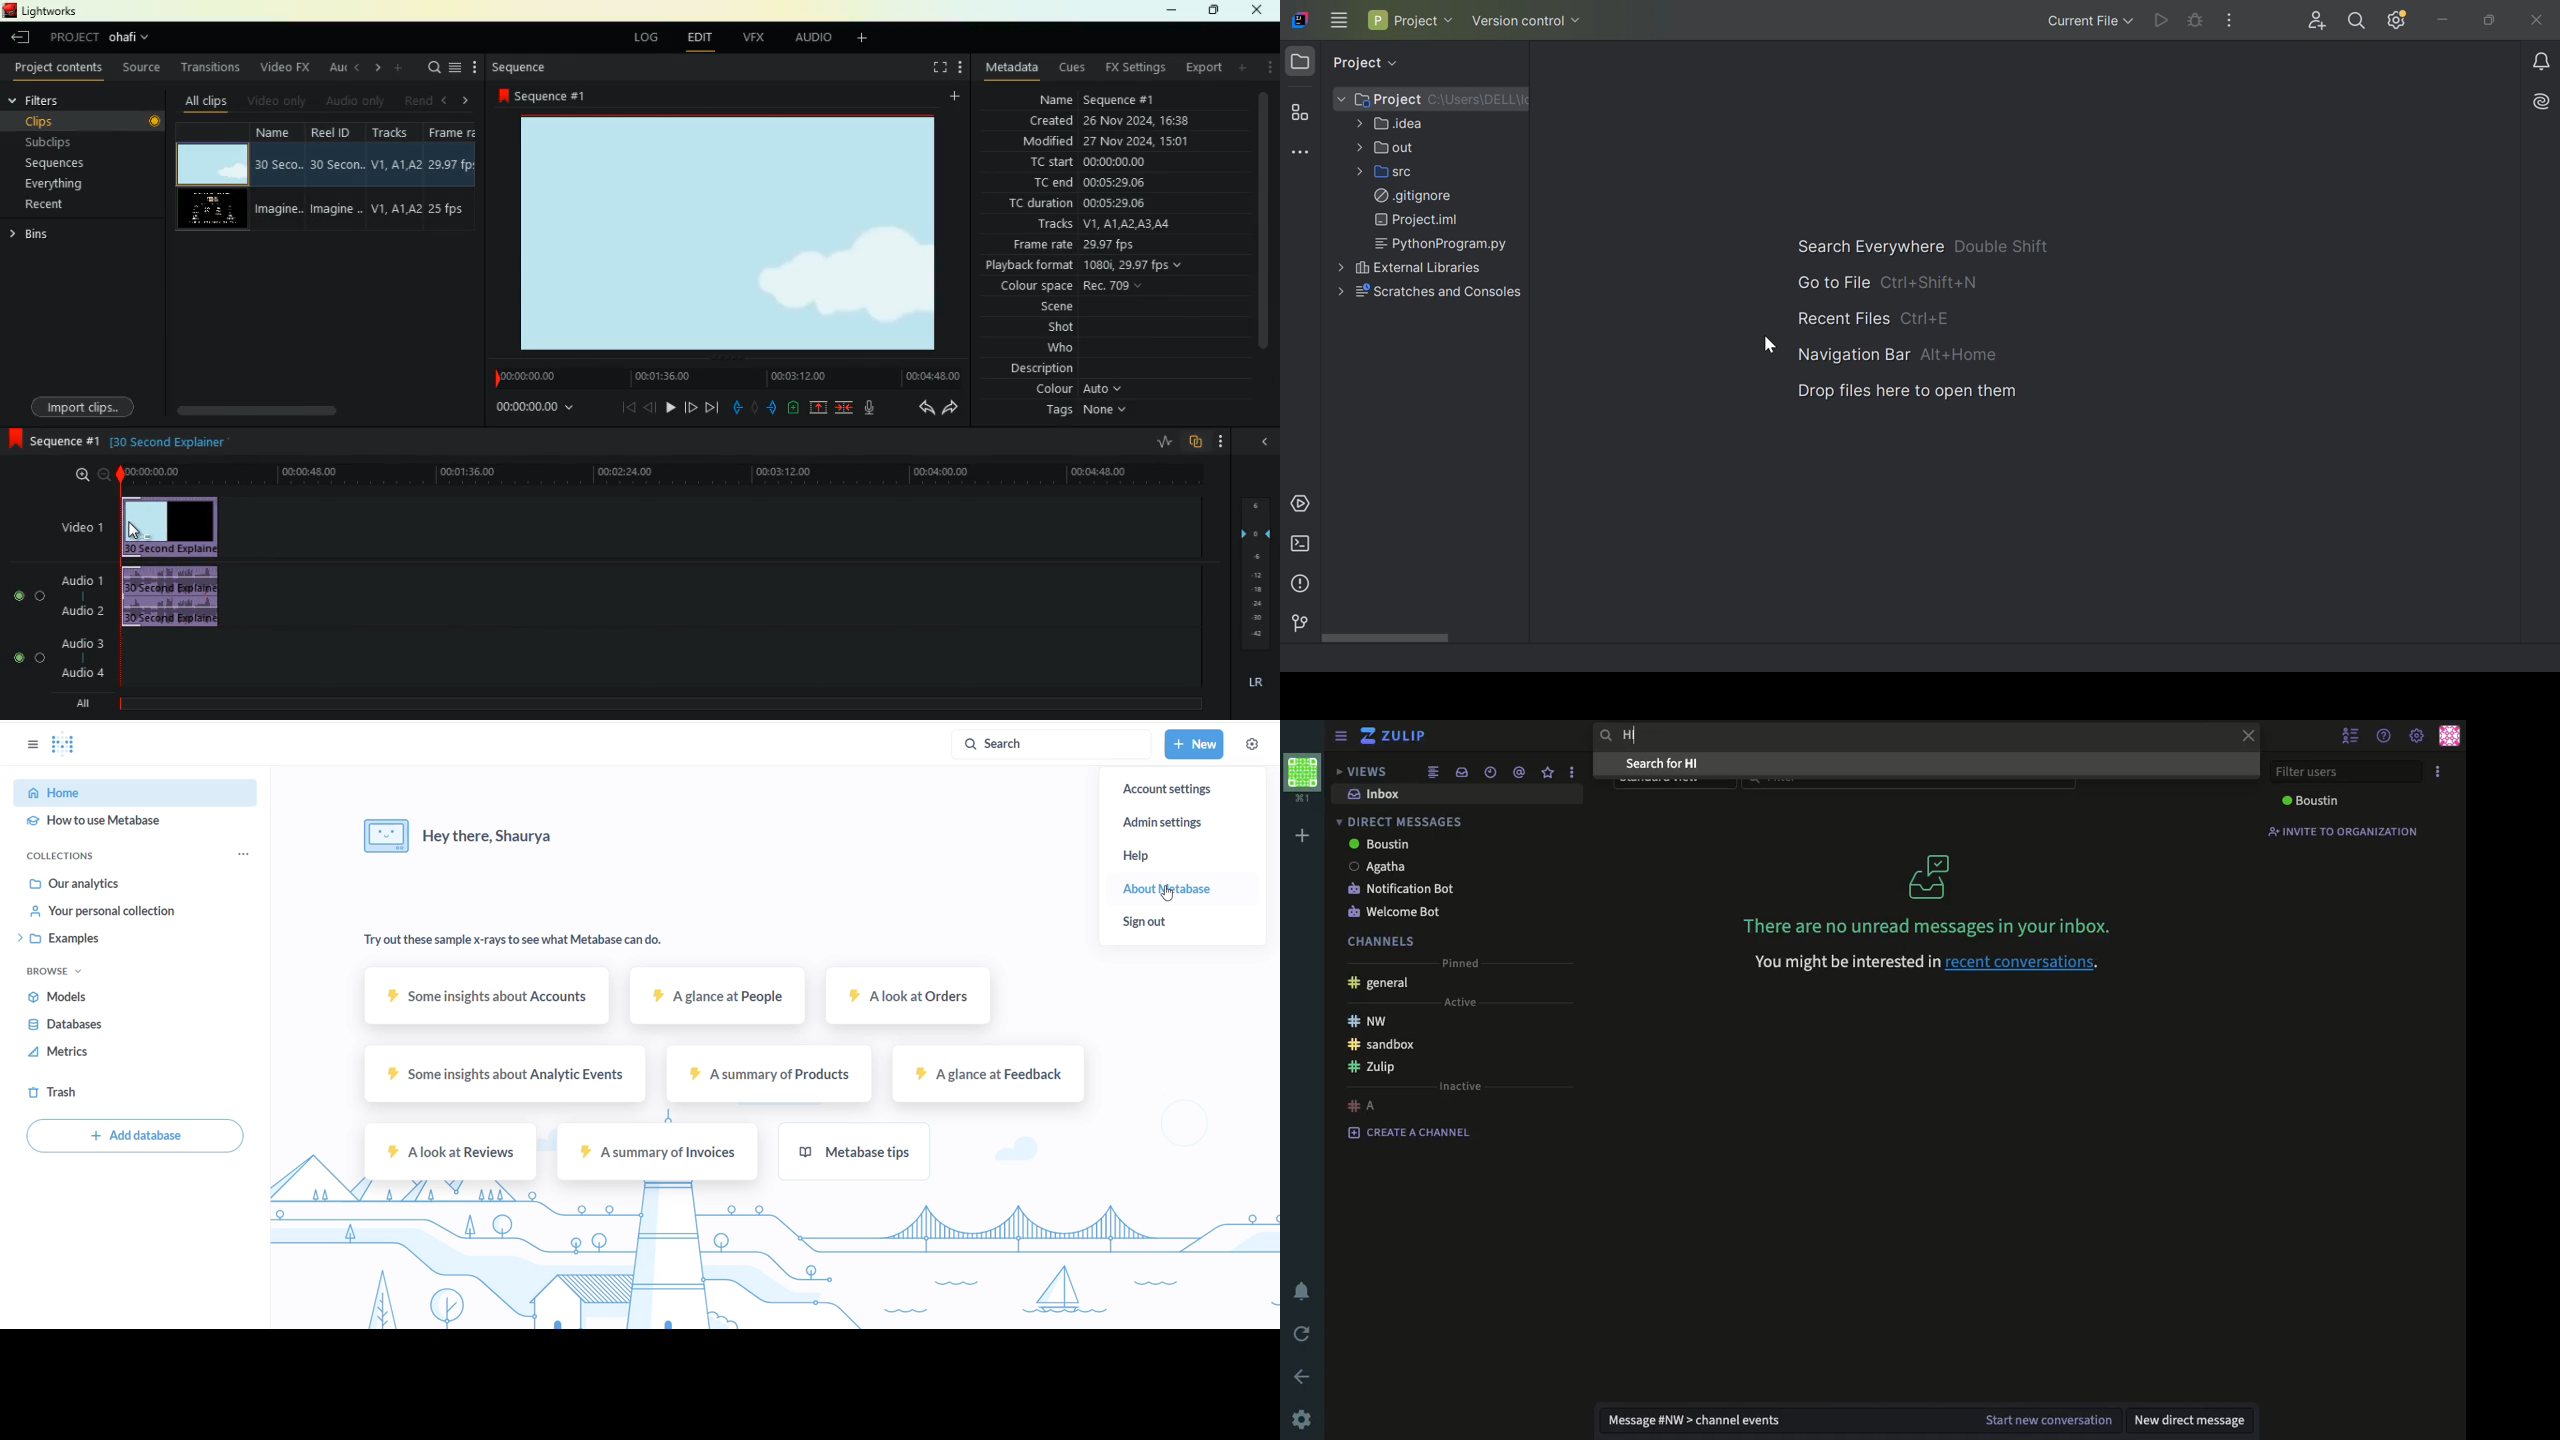  What do you see at coordinates (83, 581) in the screenshot?
I see `audio1` at bounding box center [83, 581].